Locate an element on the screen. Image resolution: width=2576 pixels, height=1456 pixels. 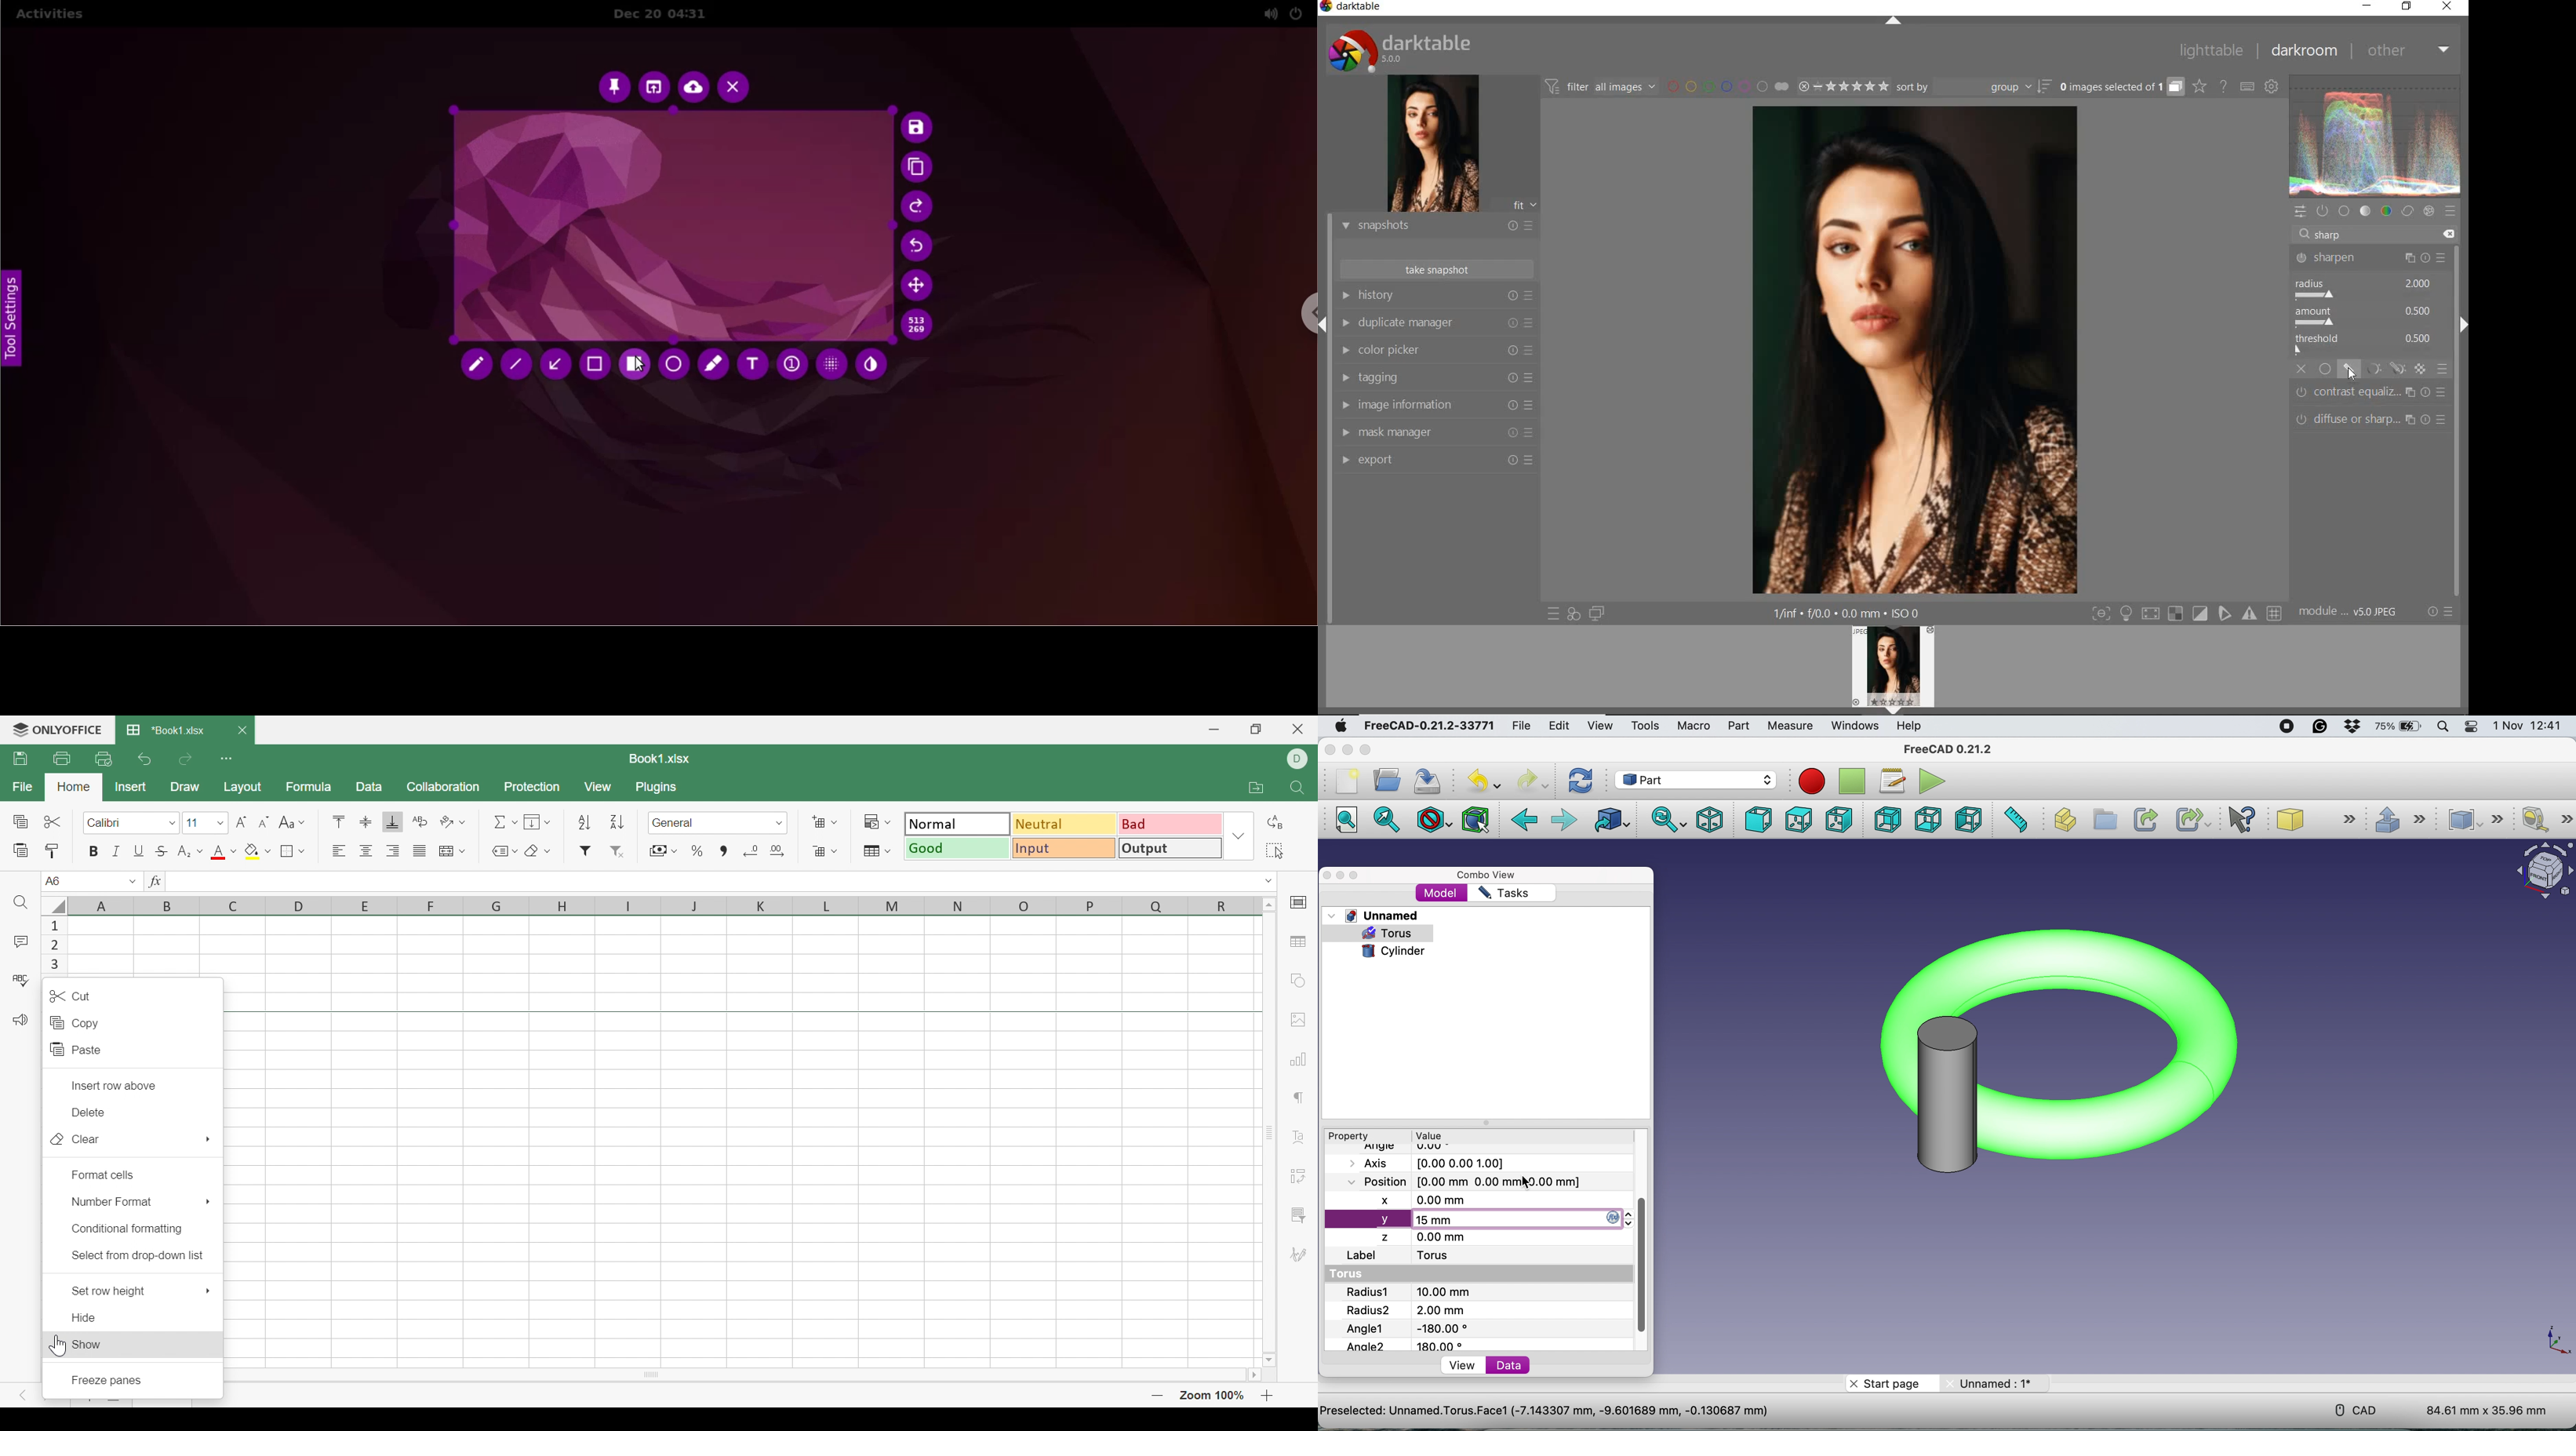
x and y coordinate values is located at coordinates (920, 327).